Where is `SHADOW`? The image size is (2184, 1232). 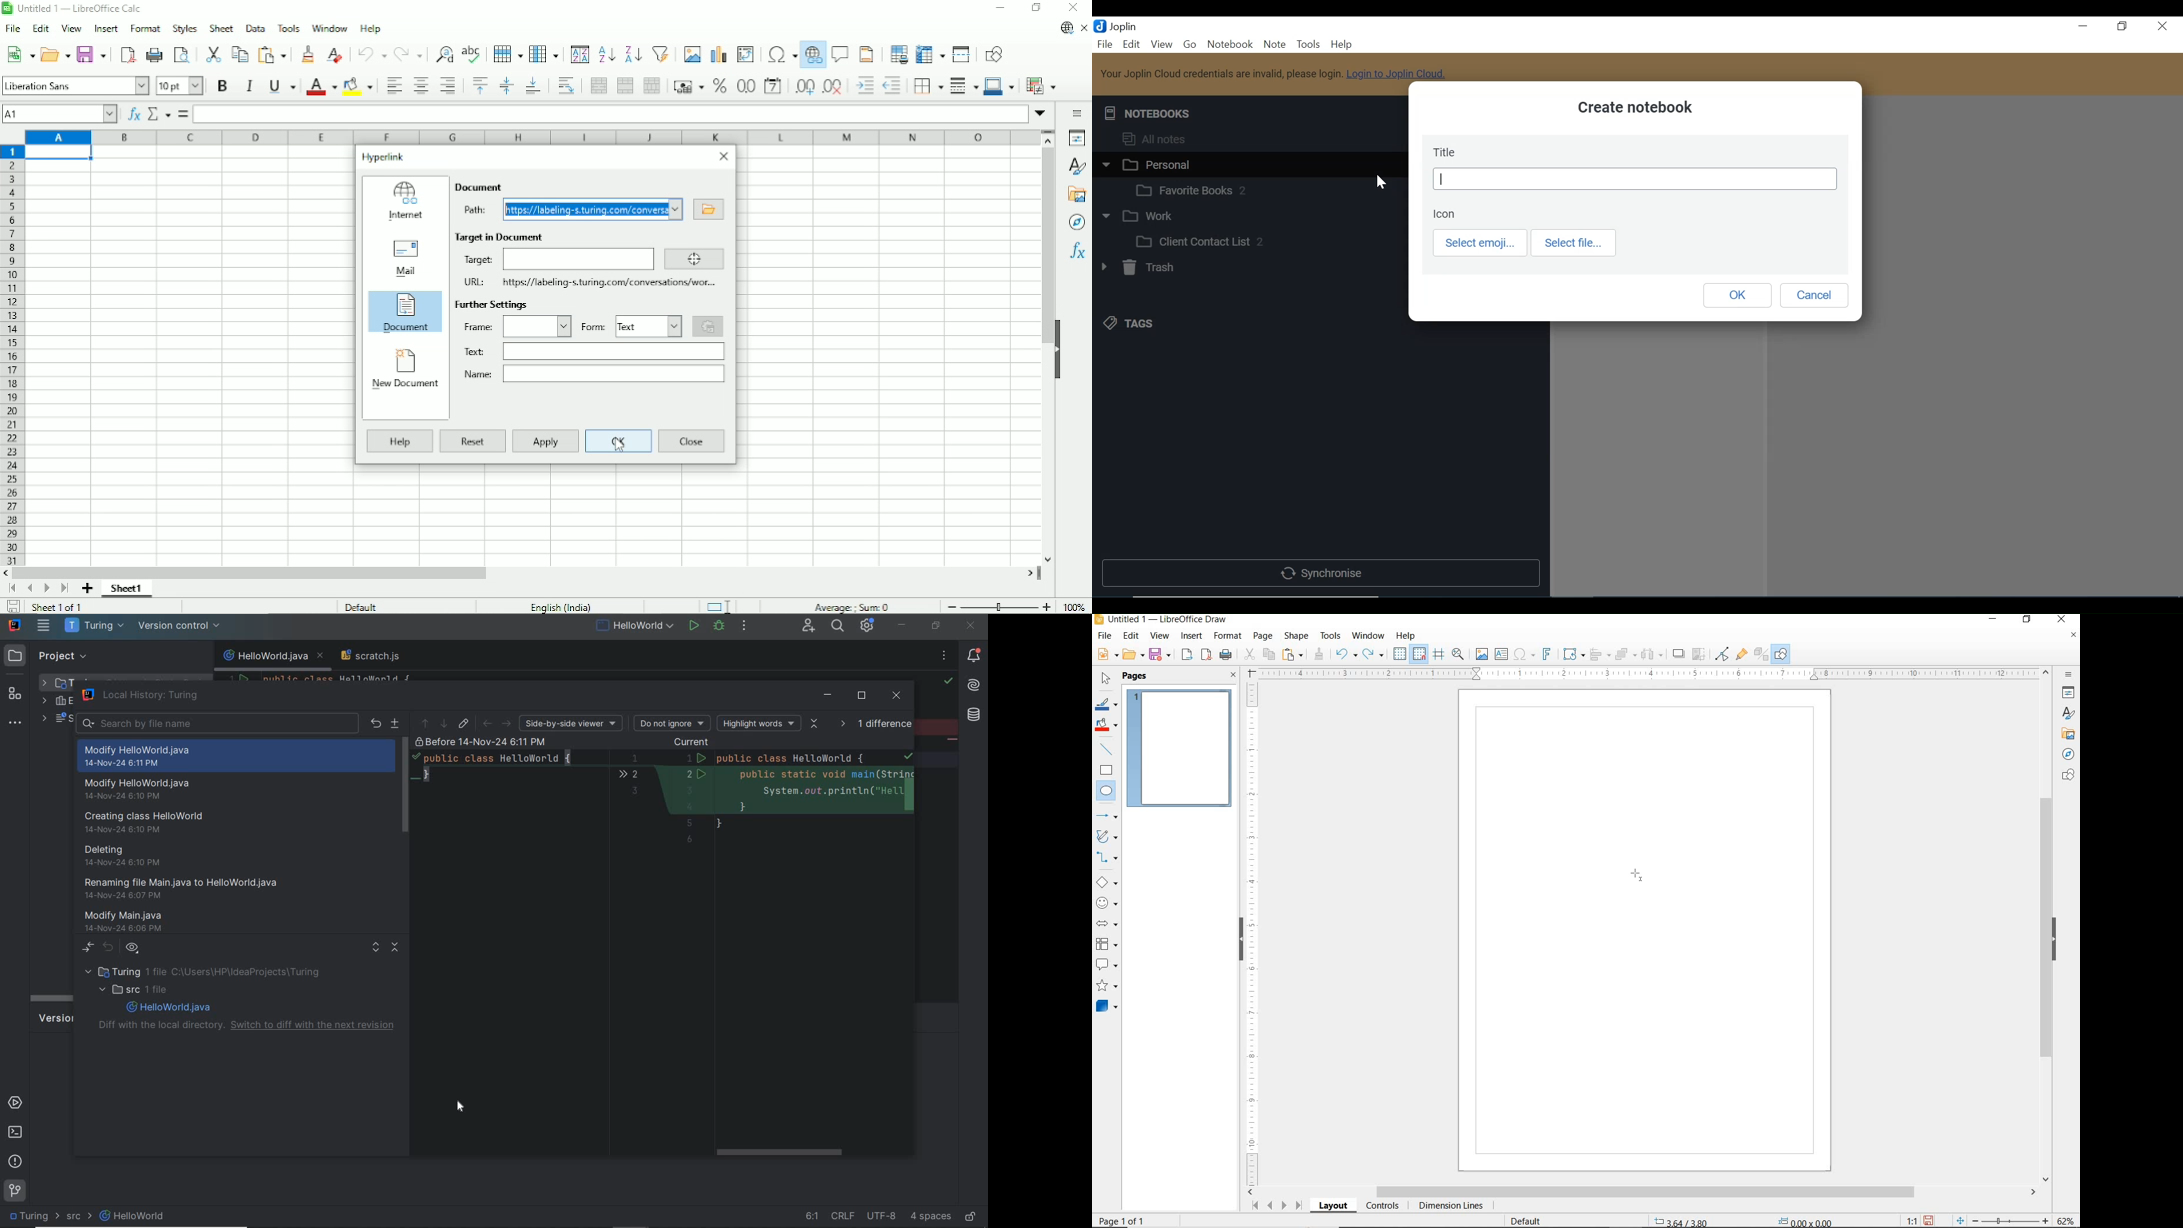 SHADOW is located at coordinates (1679, 655).